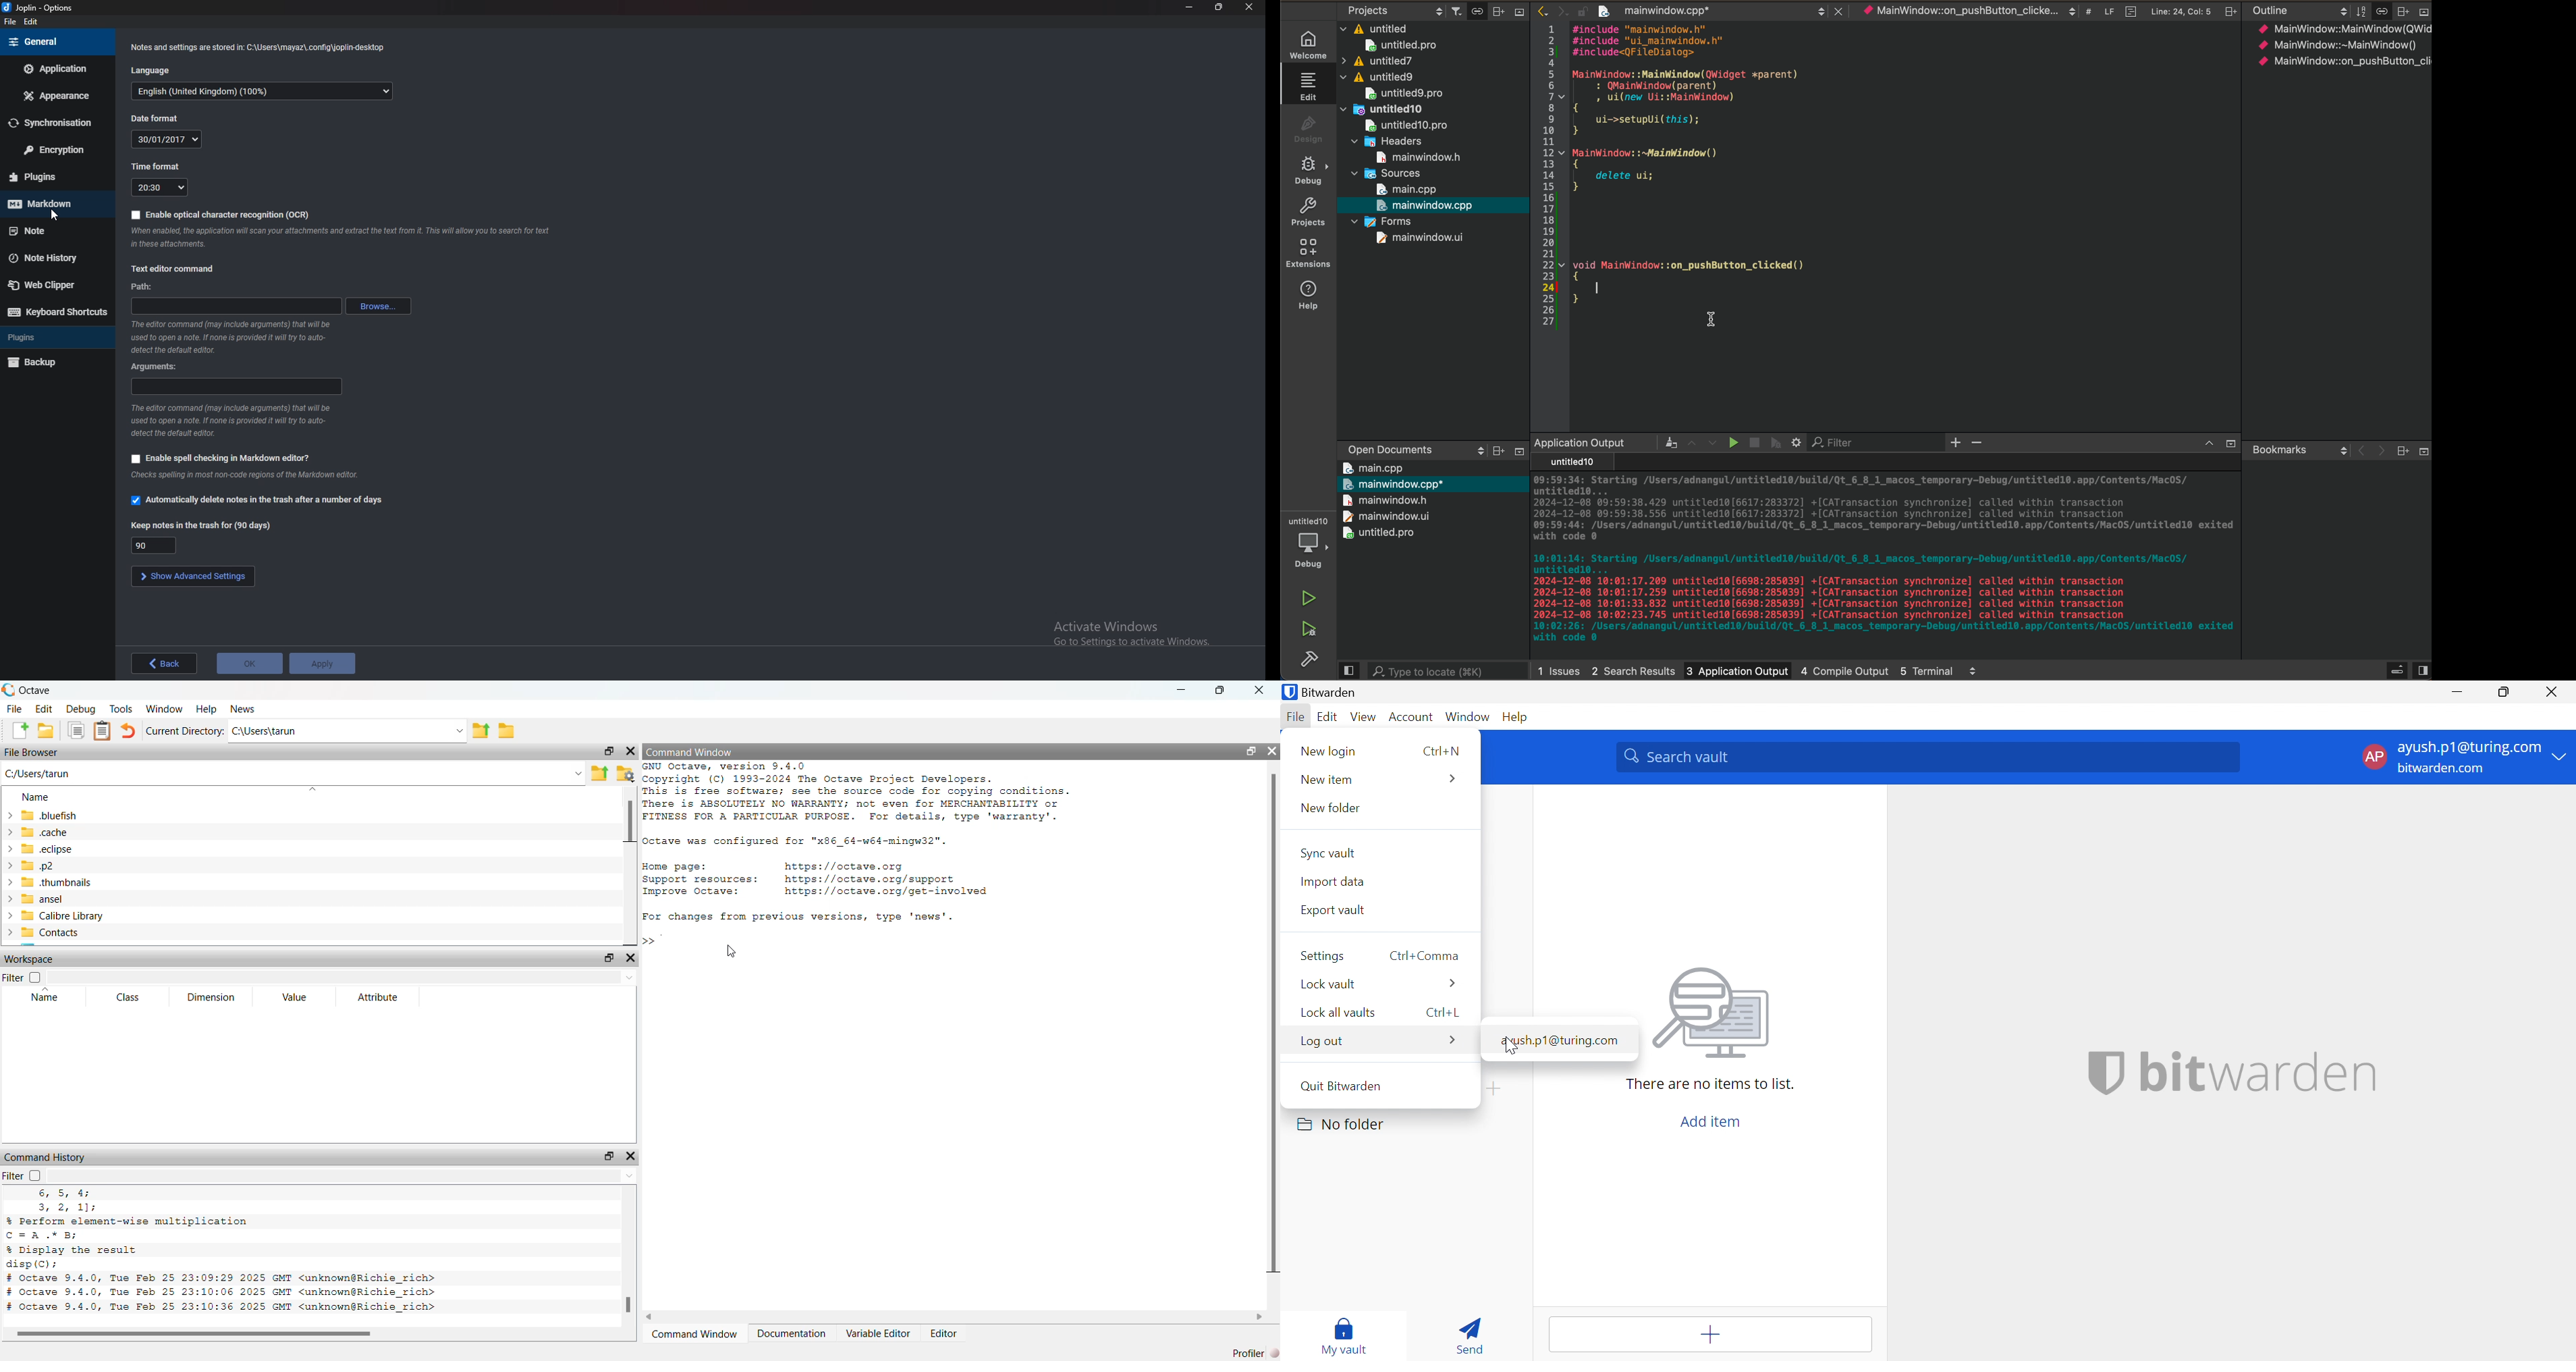 The height and width of the screenshot is (1372, 2576). Describe the element at coordinates (629, 1257) in the screenshot. I see `Scroll` at that location.